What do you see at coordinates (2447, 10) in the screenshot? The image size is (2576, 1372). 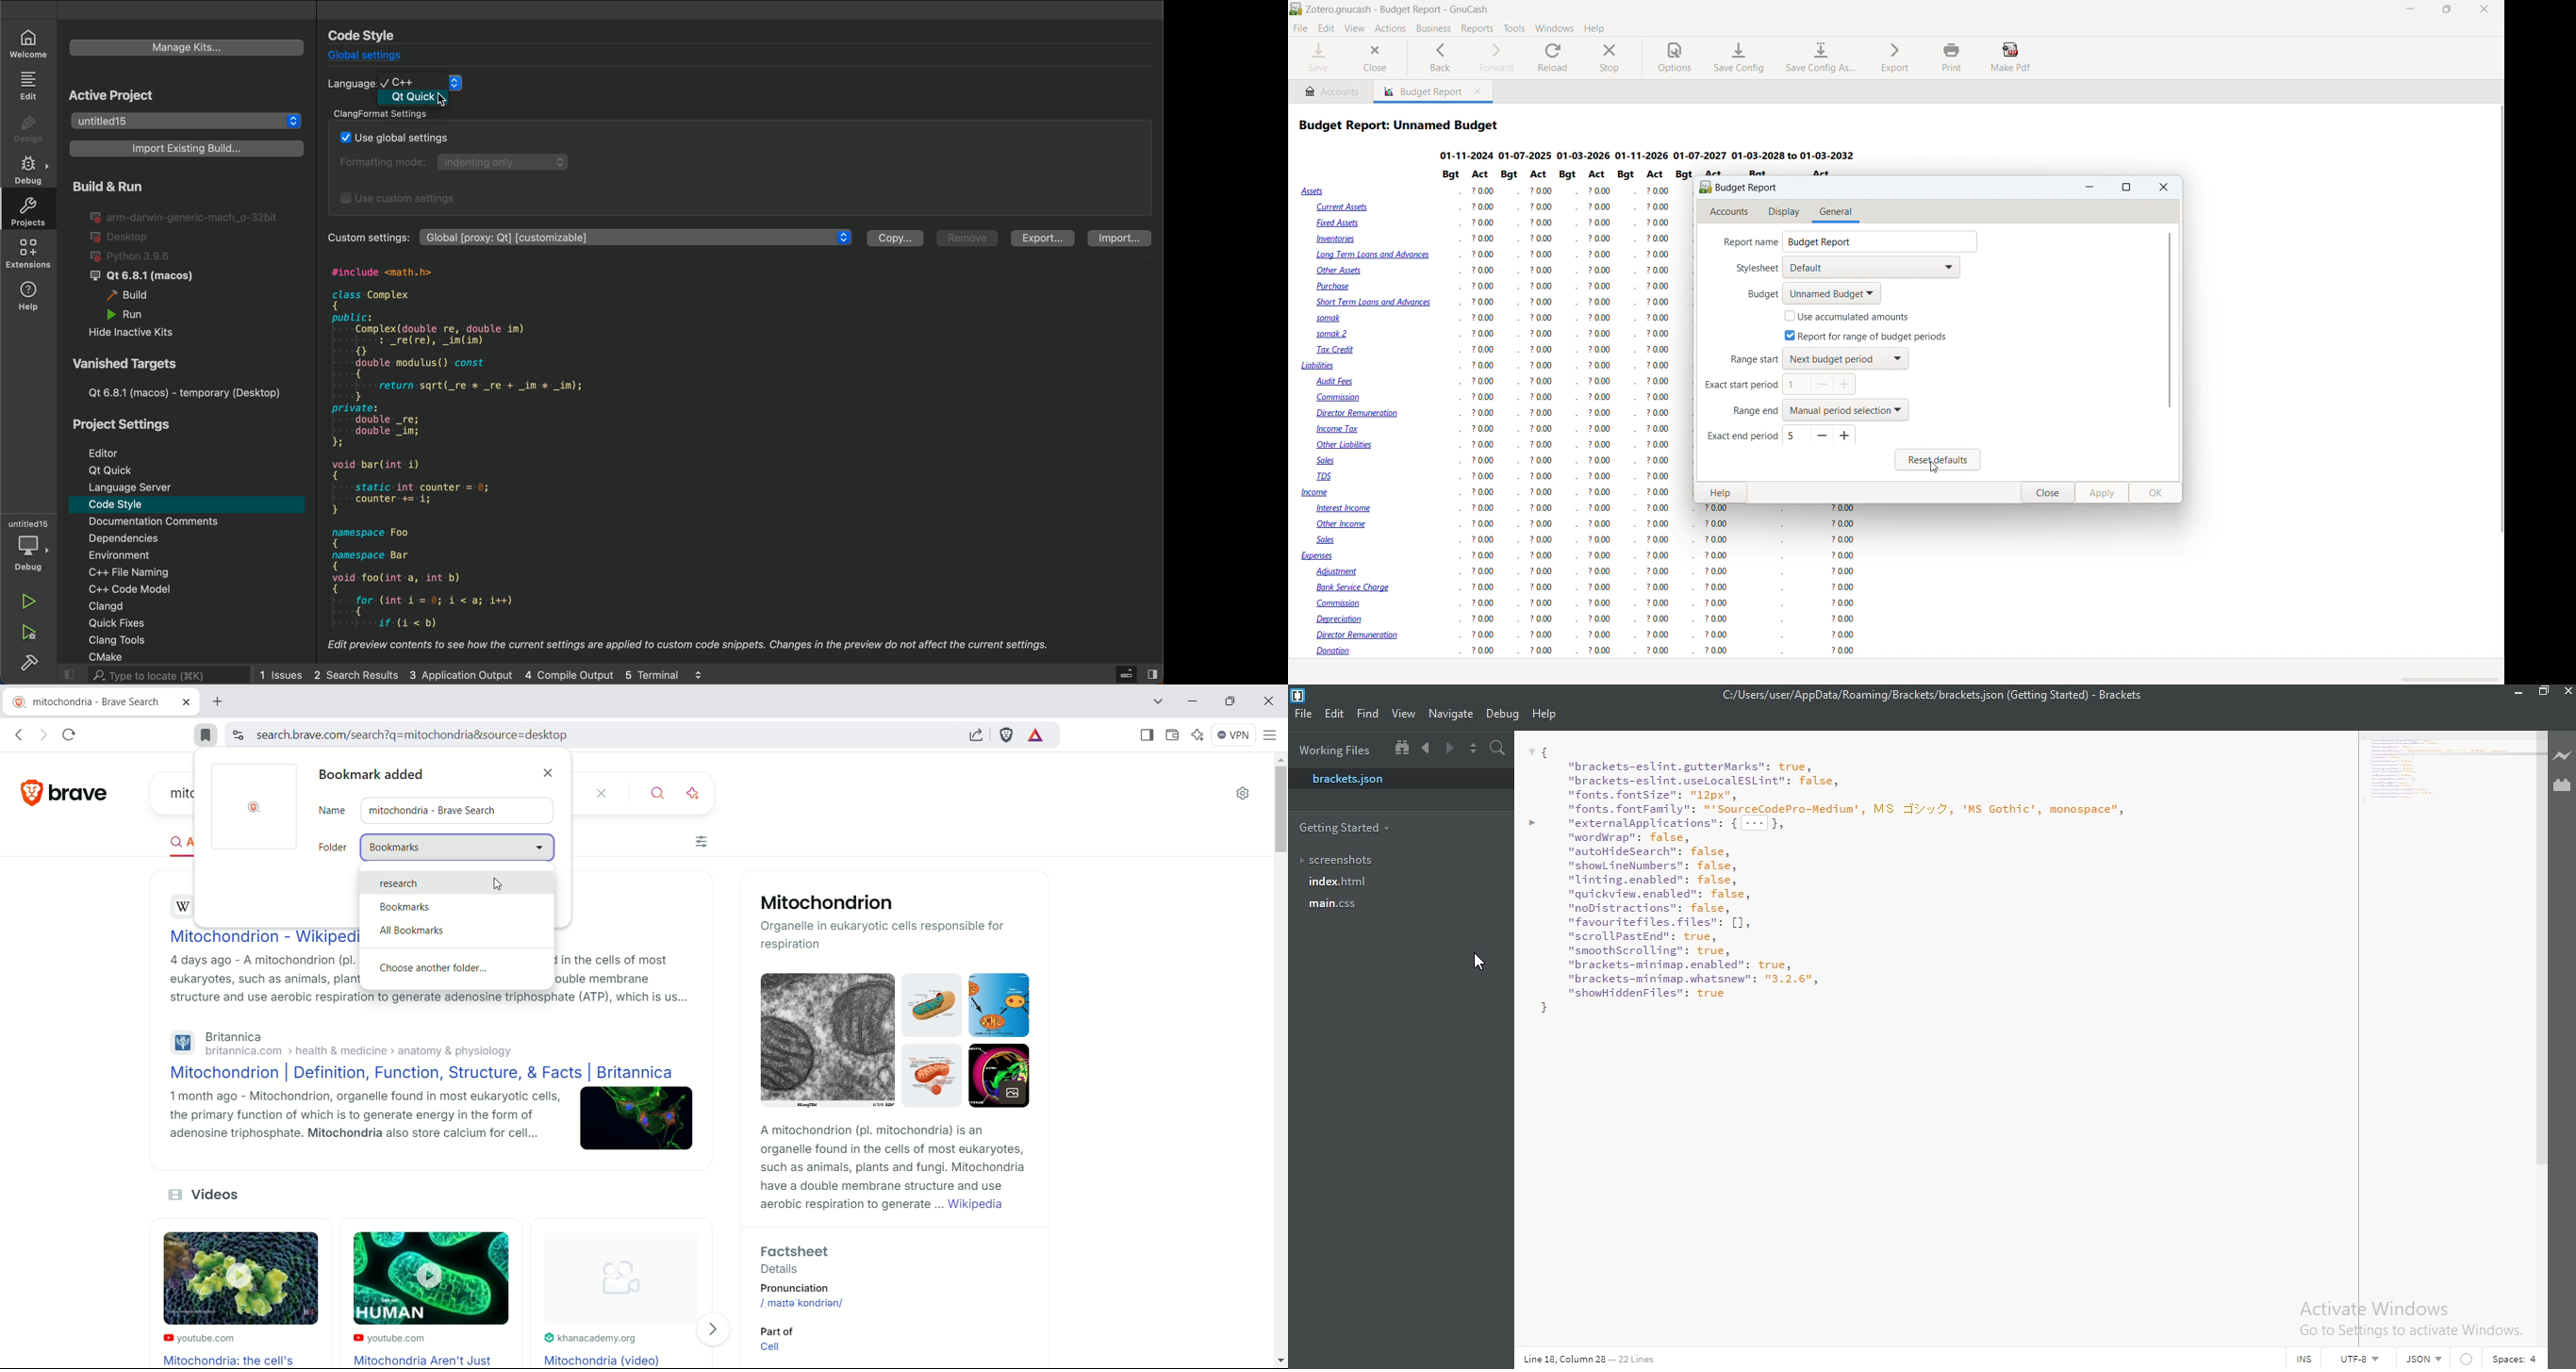 I see `maximize` at bounding box center [2447, 10].